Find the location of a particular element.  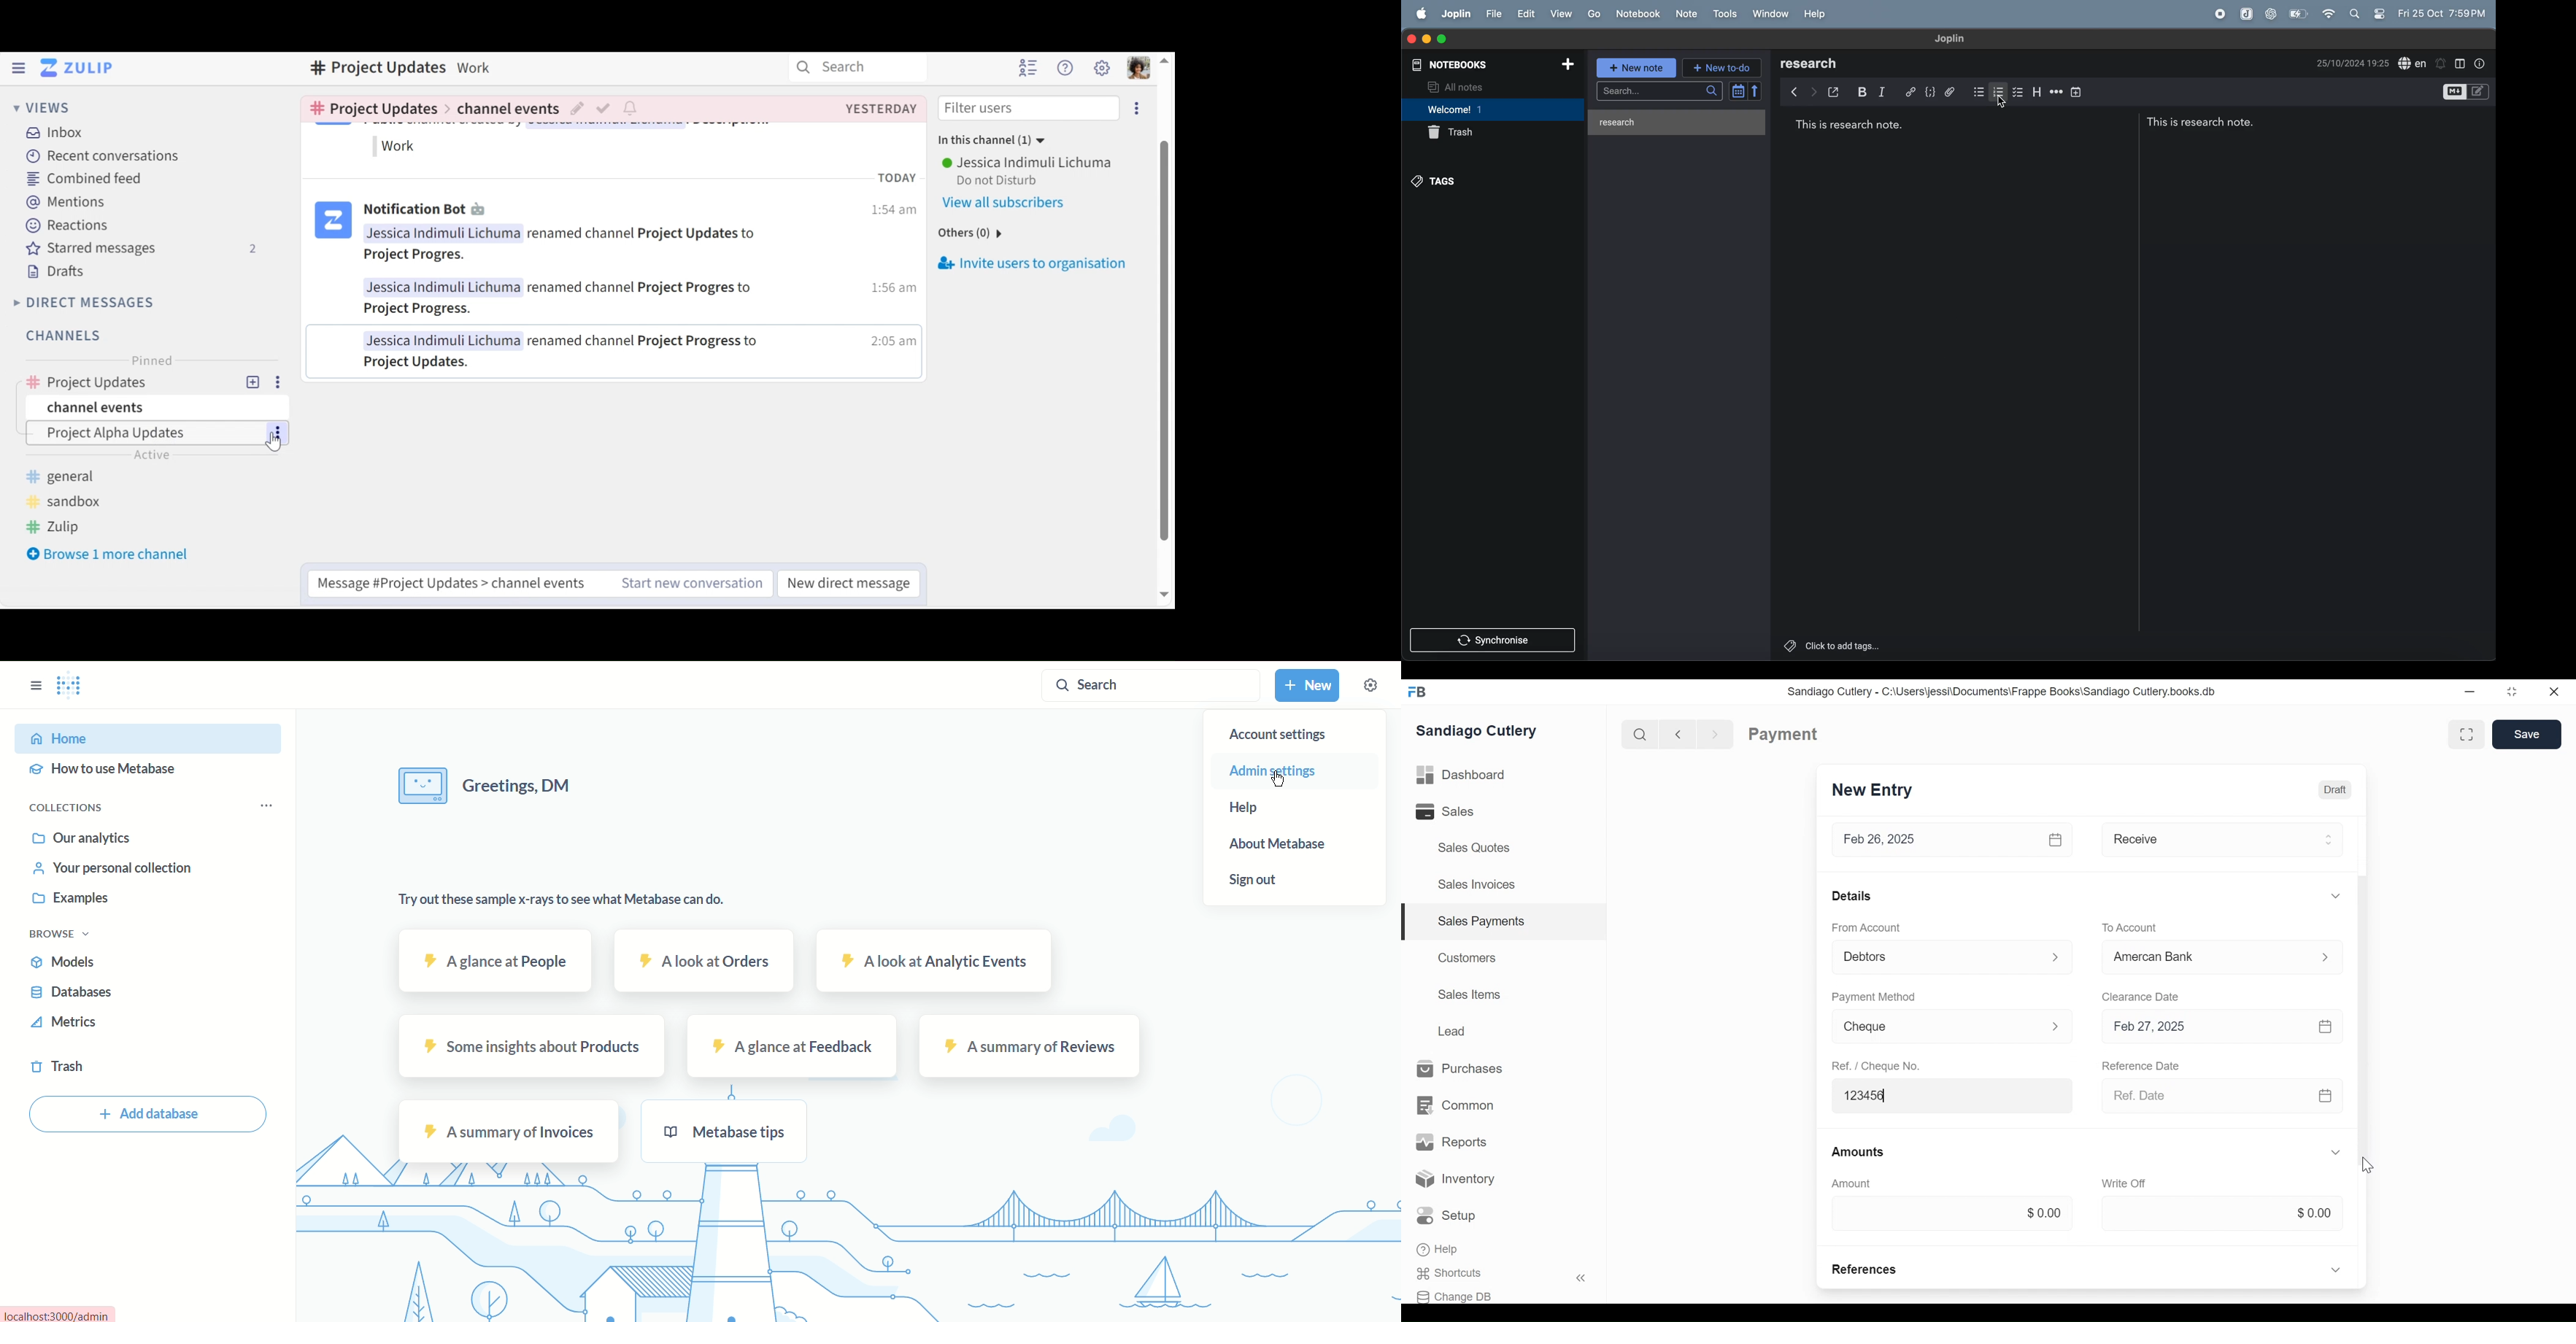

Reports is located at coordinates (1451, 1142).